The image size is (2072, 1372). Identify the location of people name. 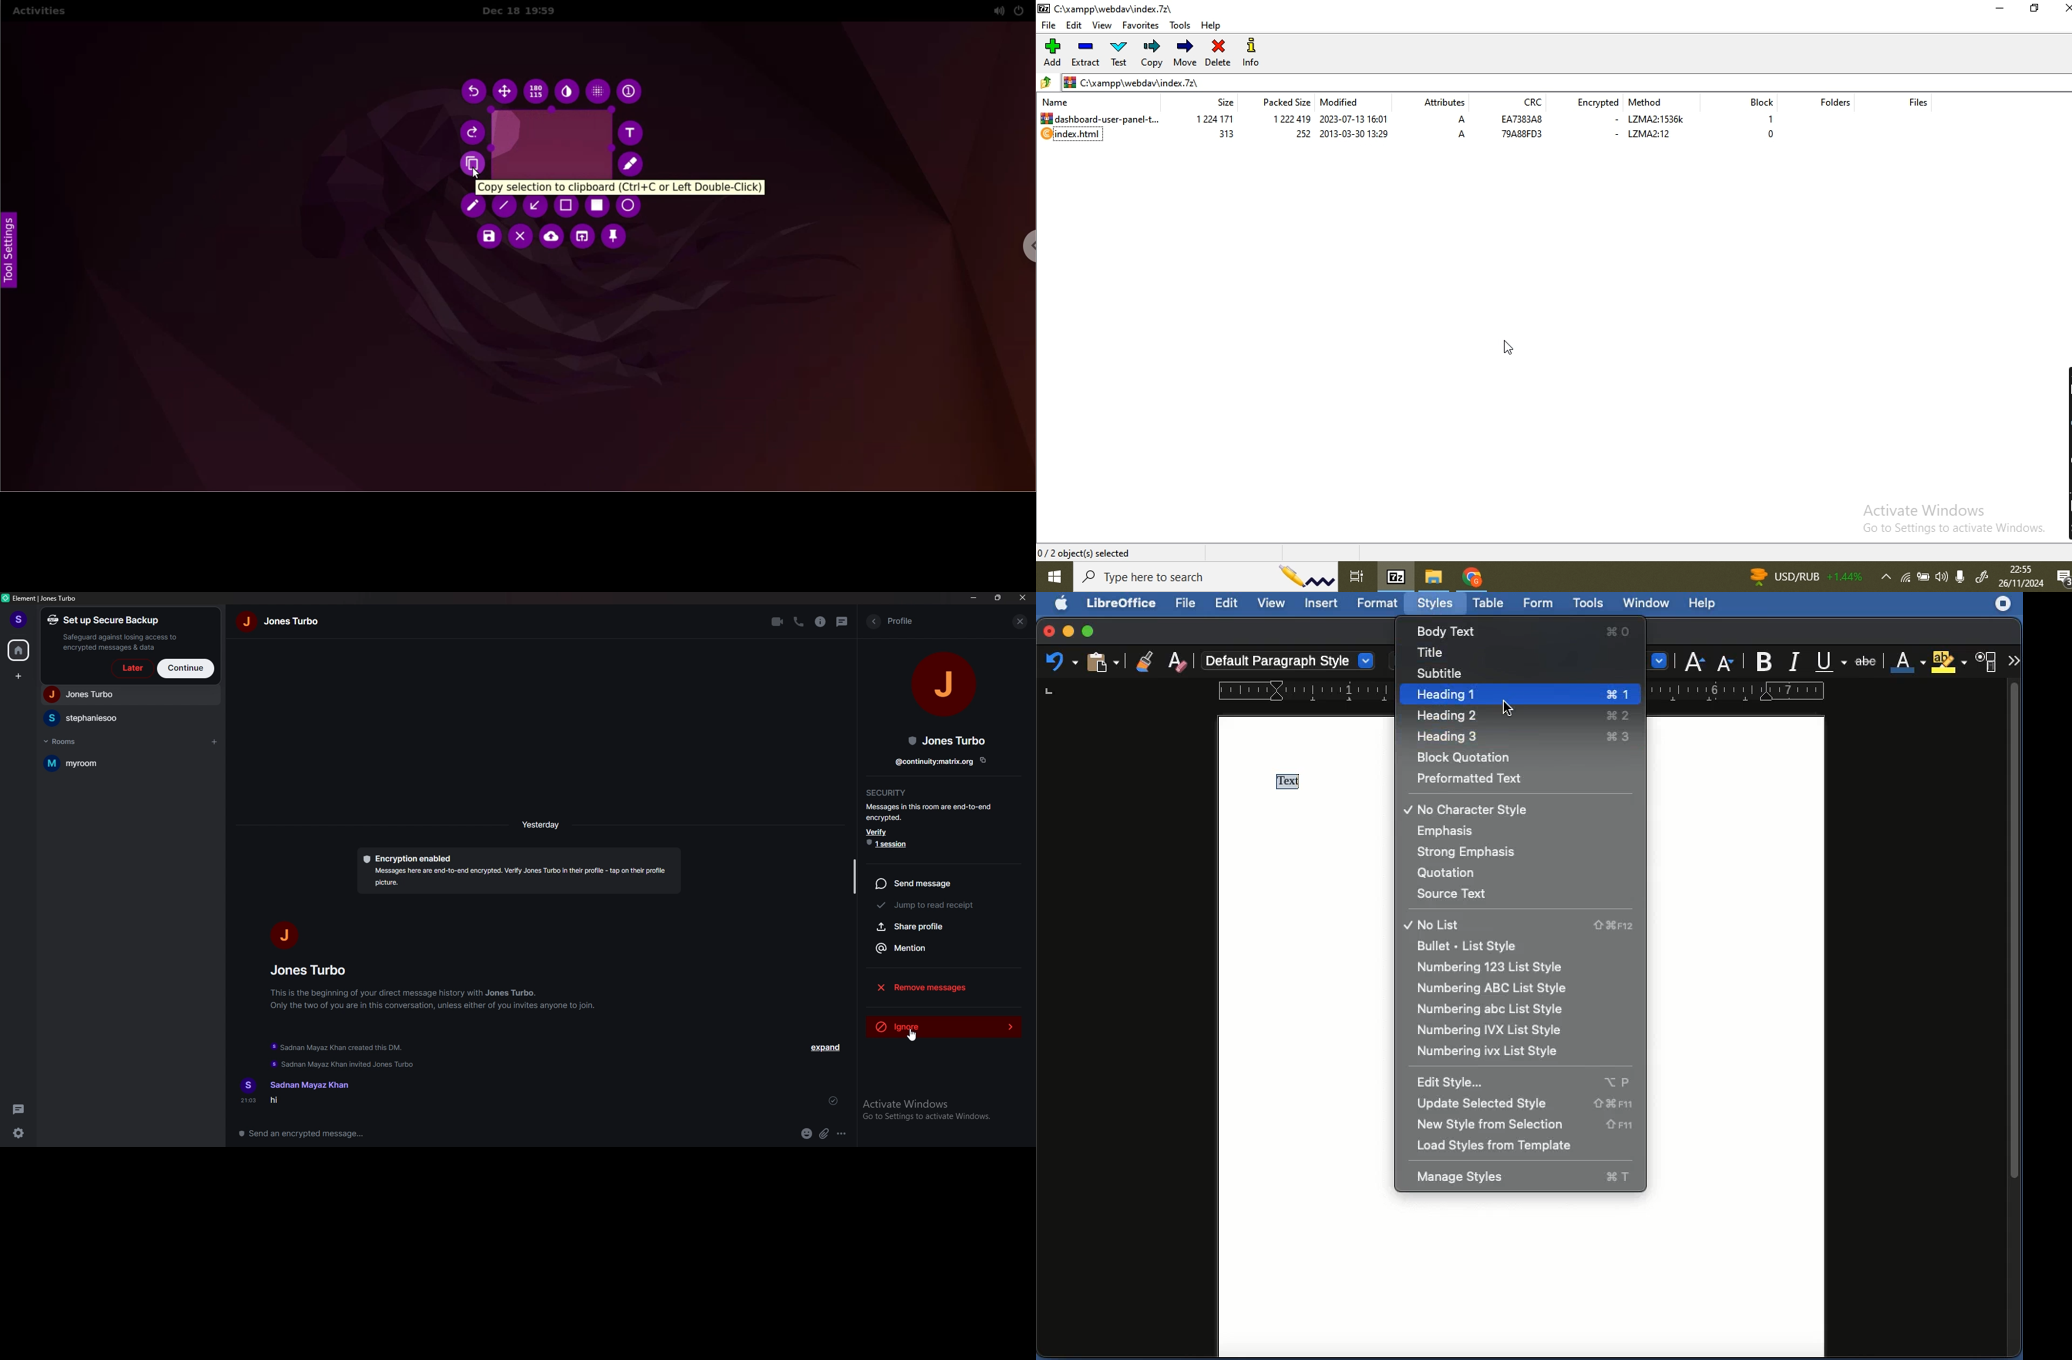
(948, 741).